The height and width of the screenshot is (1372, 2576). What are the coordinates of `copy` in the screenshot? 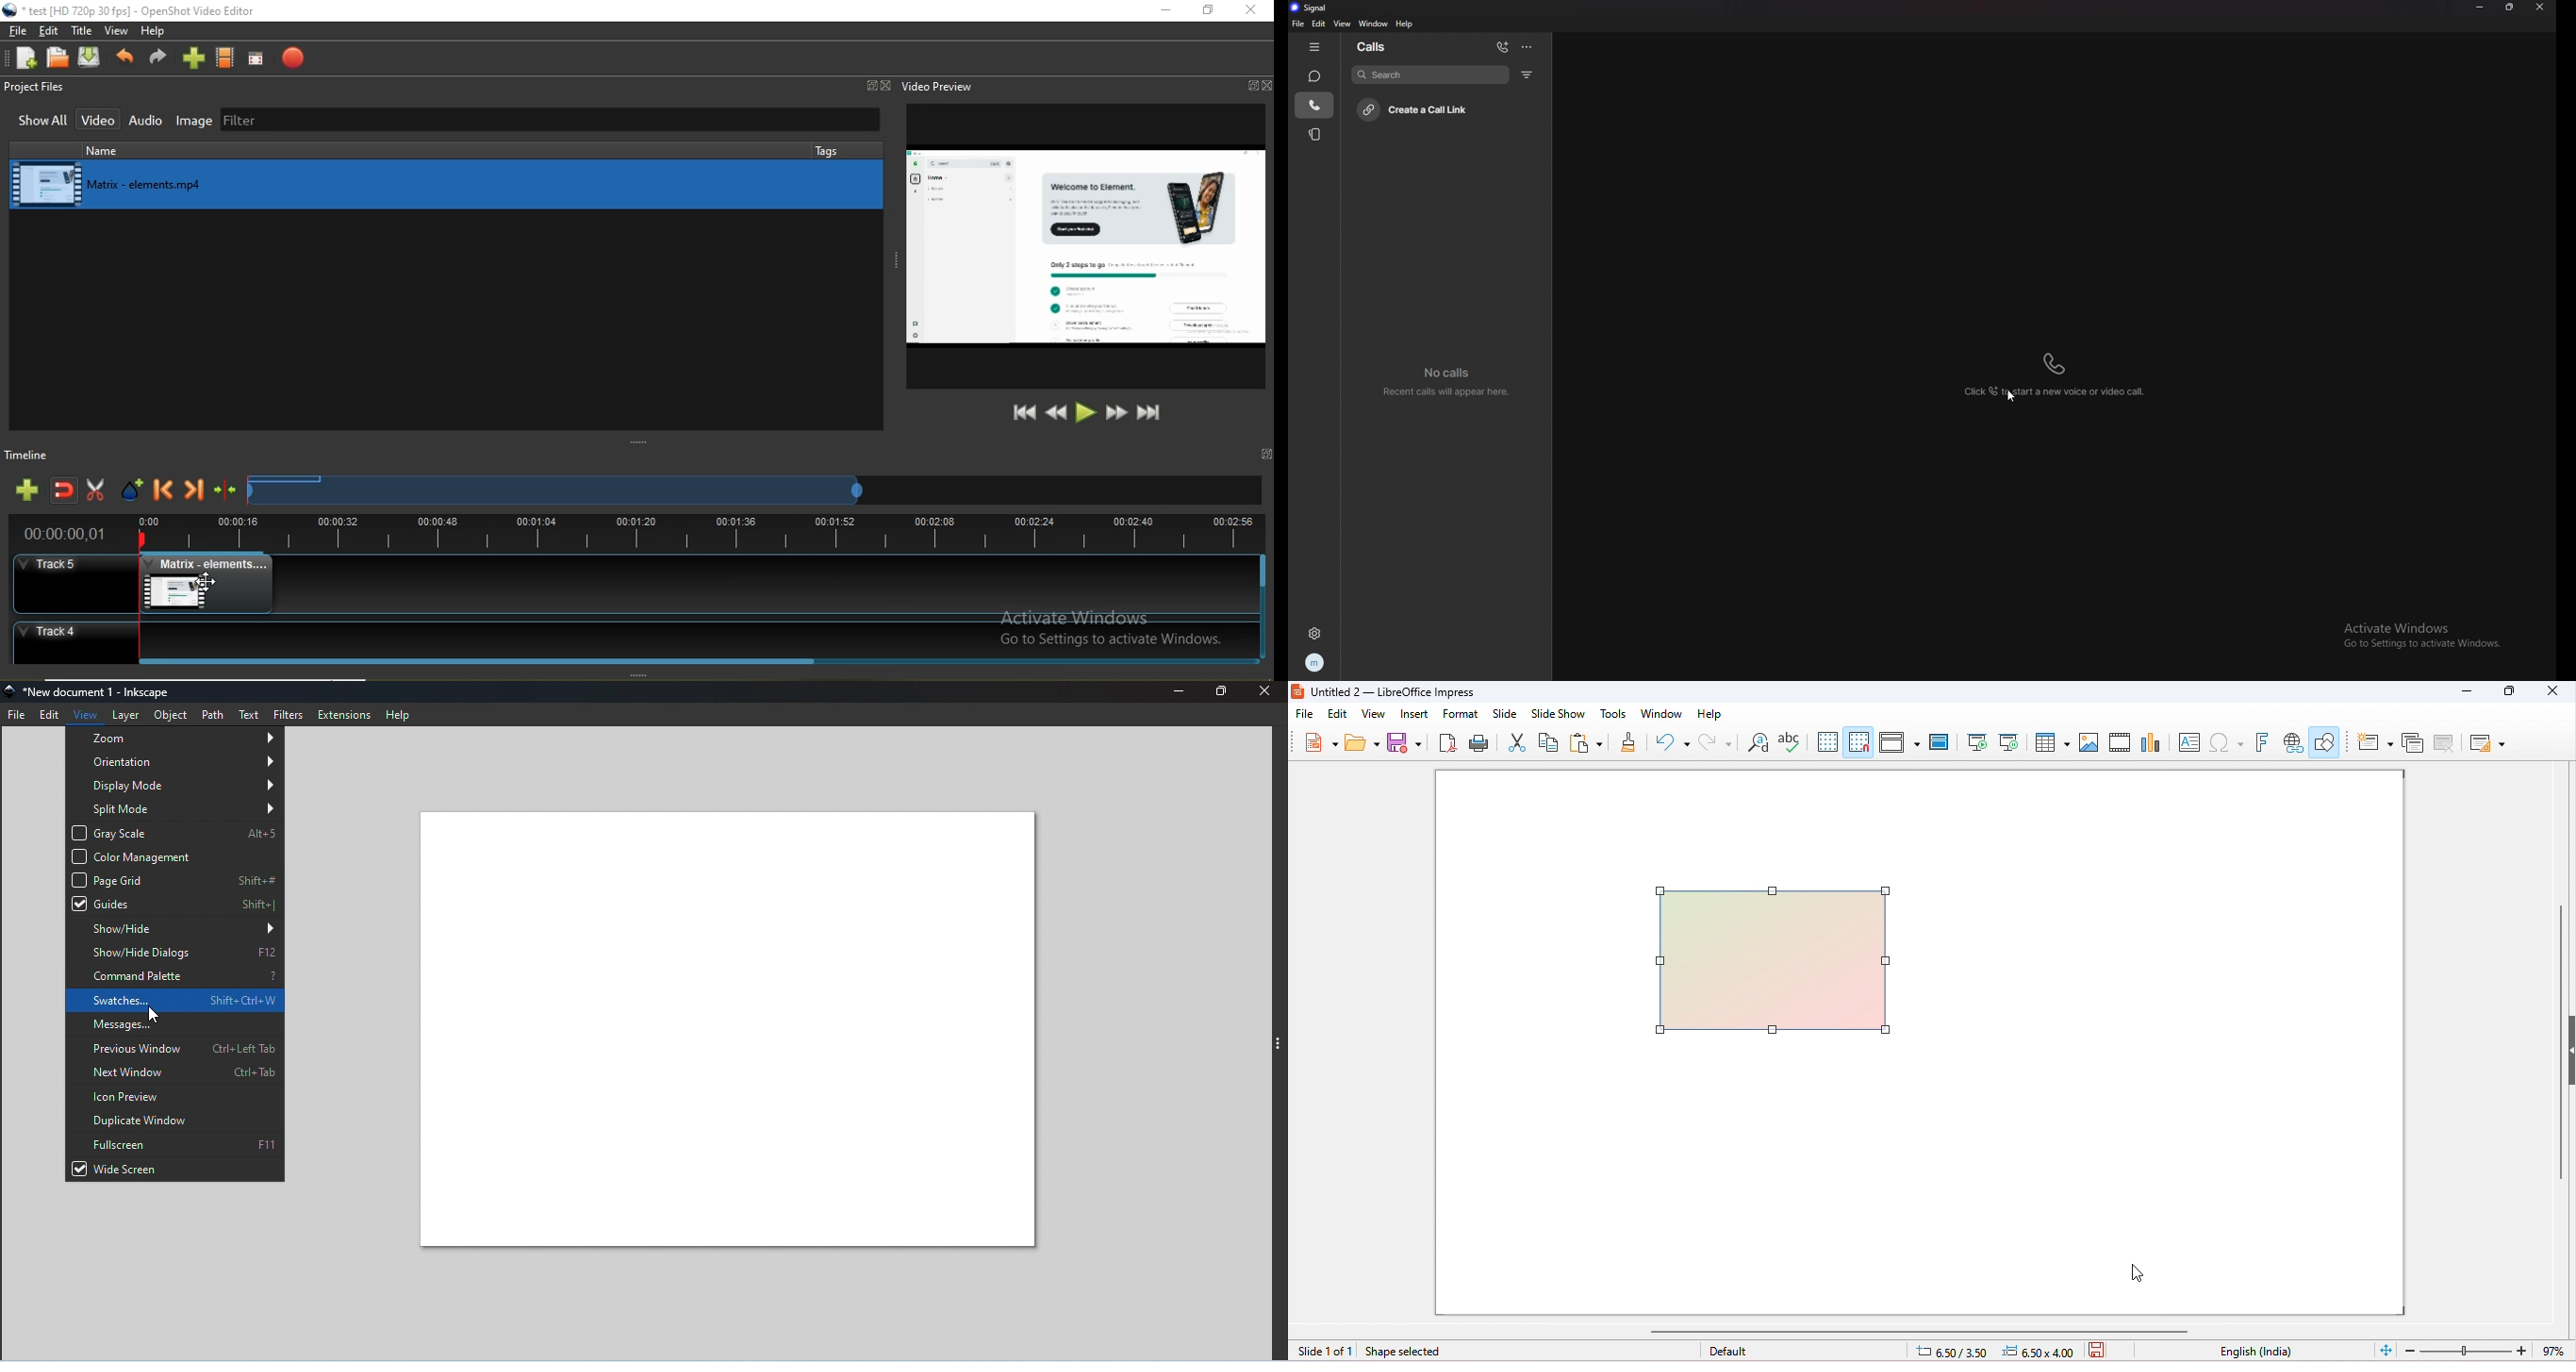 It's located at (1548, 741).